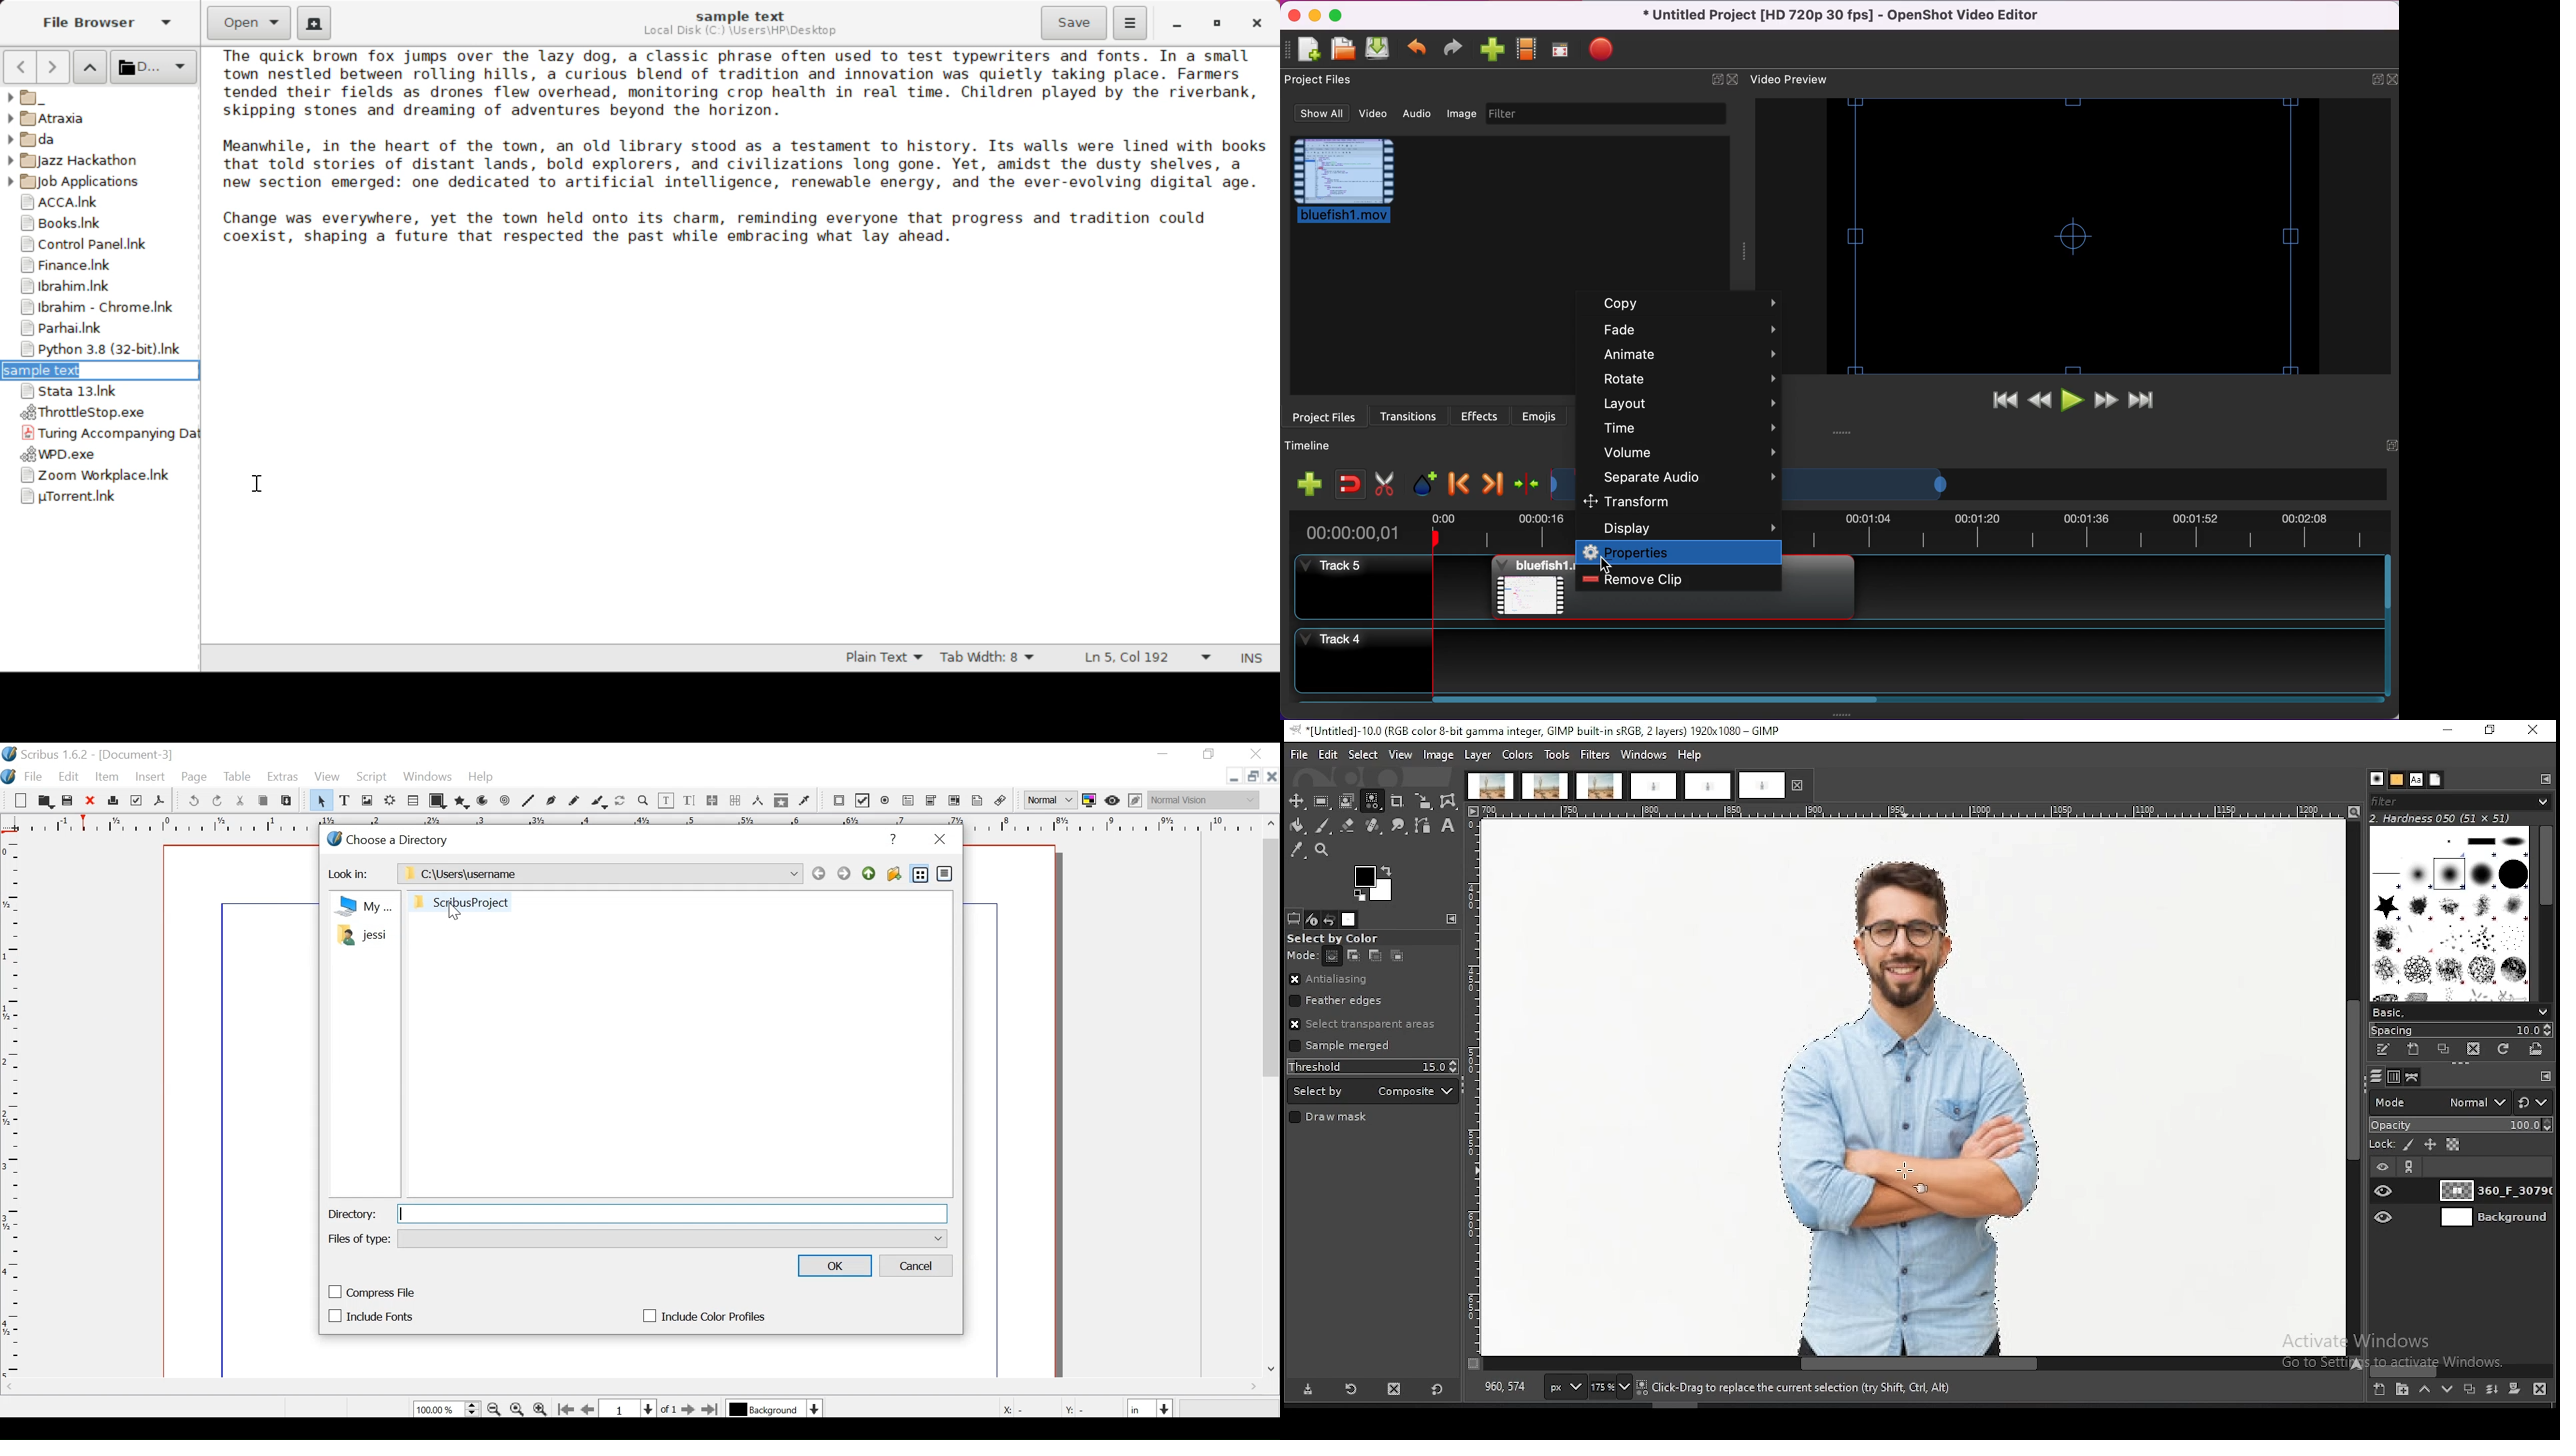 Image resolution: width=2576 pixels, height=1456 pixels. What do you see at coordinates (2424, 1389) in the screenshot?
I see `move layer one step up` at bounding box center [2424, 1389].